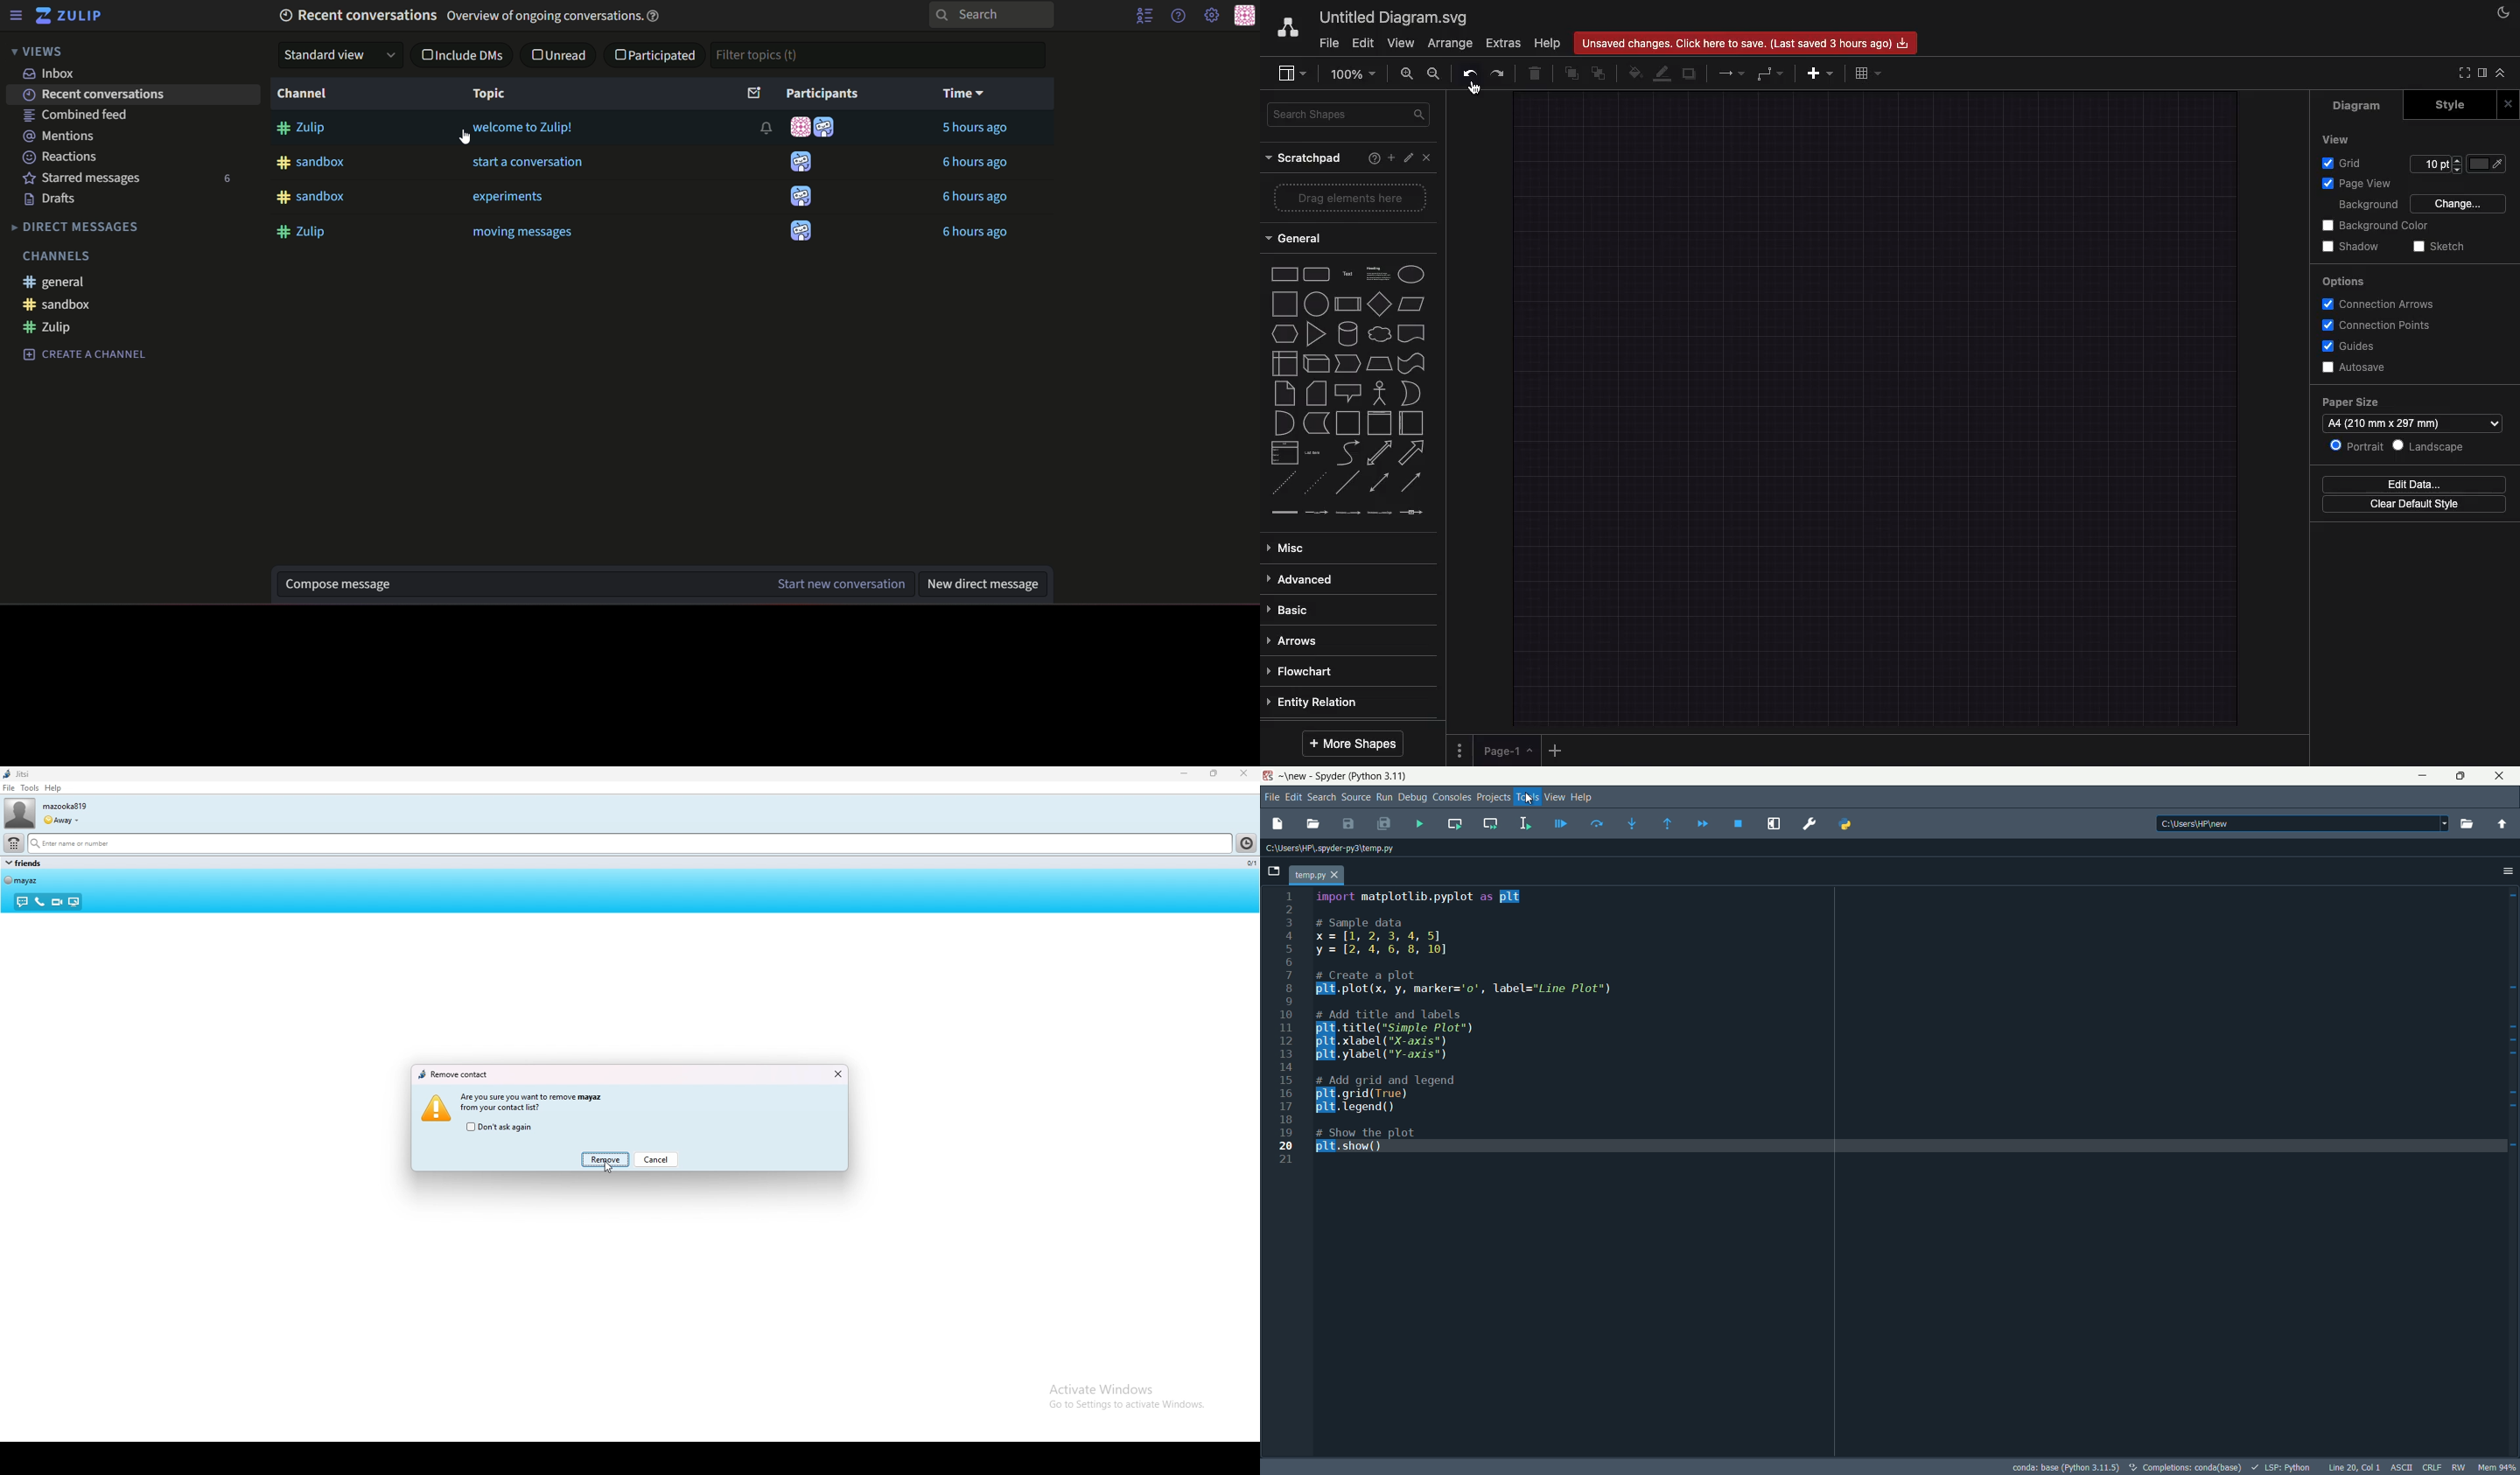 The image size is (2520, 1484). Describe the element at coordinates (1414, 797) in the screenshot. I see `debug` at that location.